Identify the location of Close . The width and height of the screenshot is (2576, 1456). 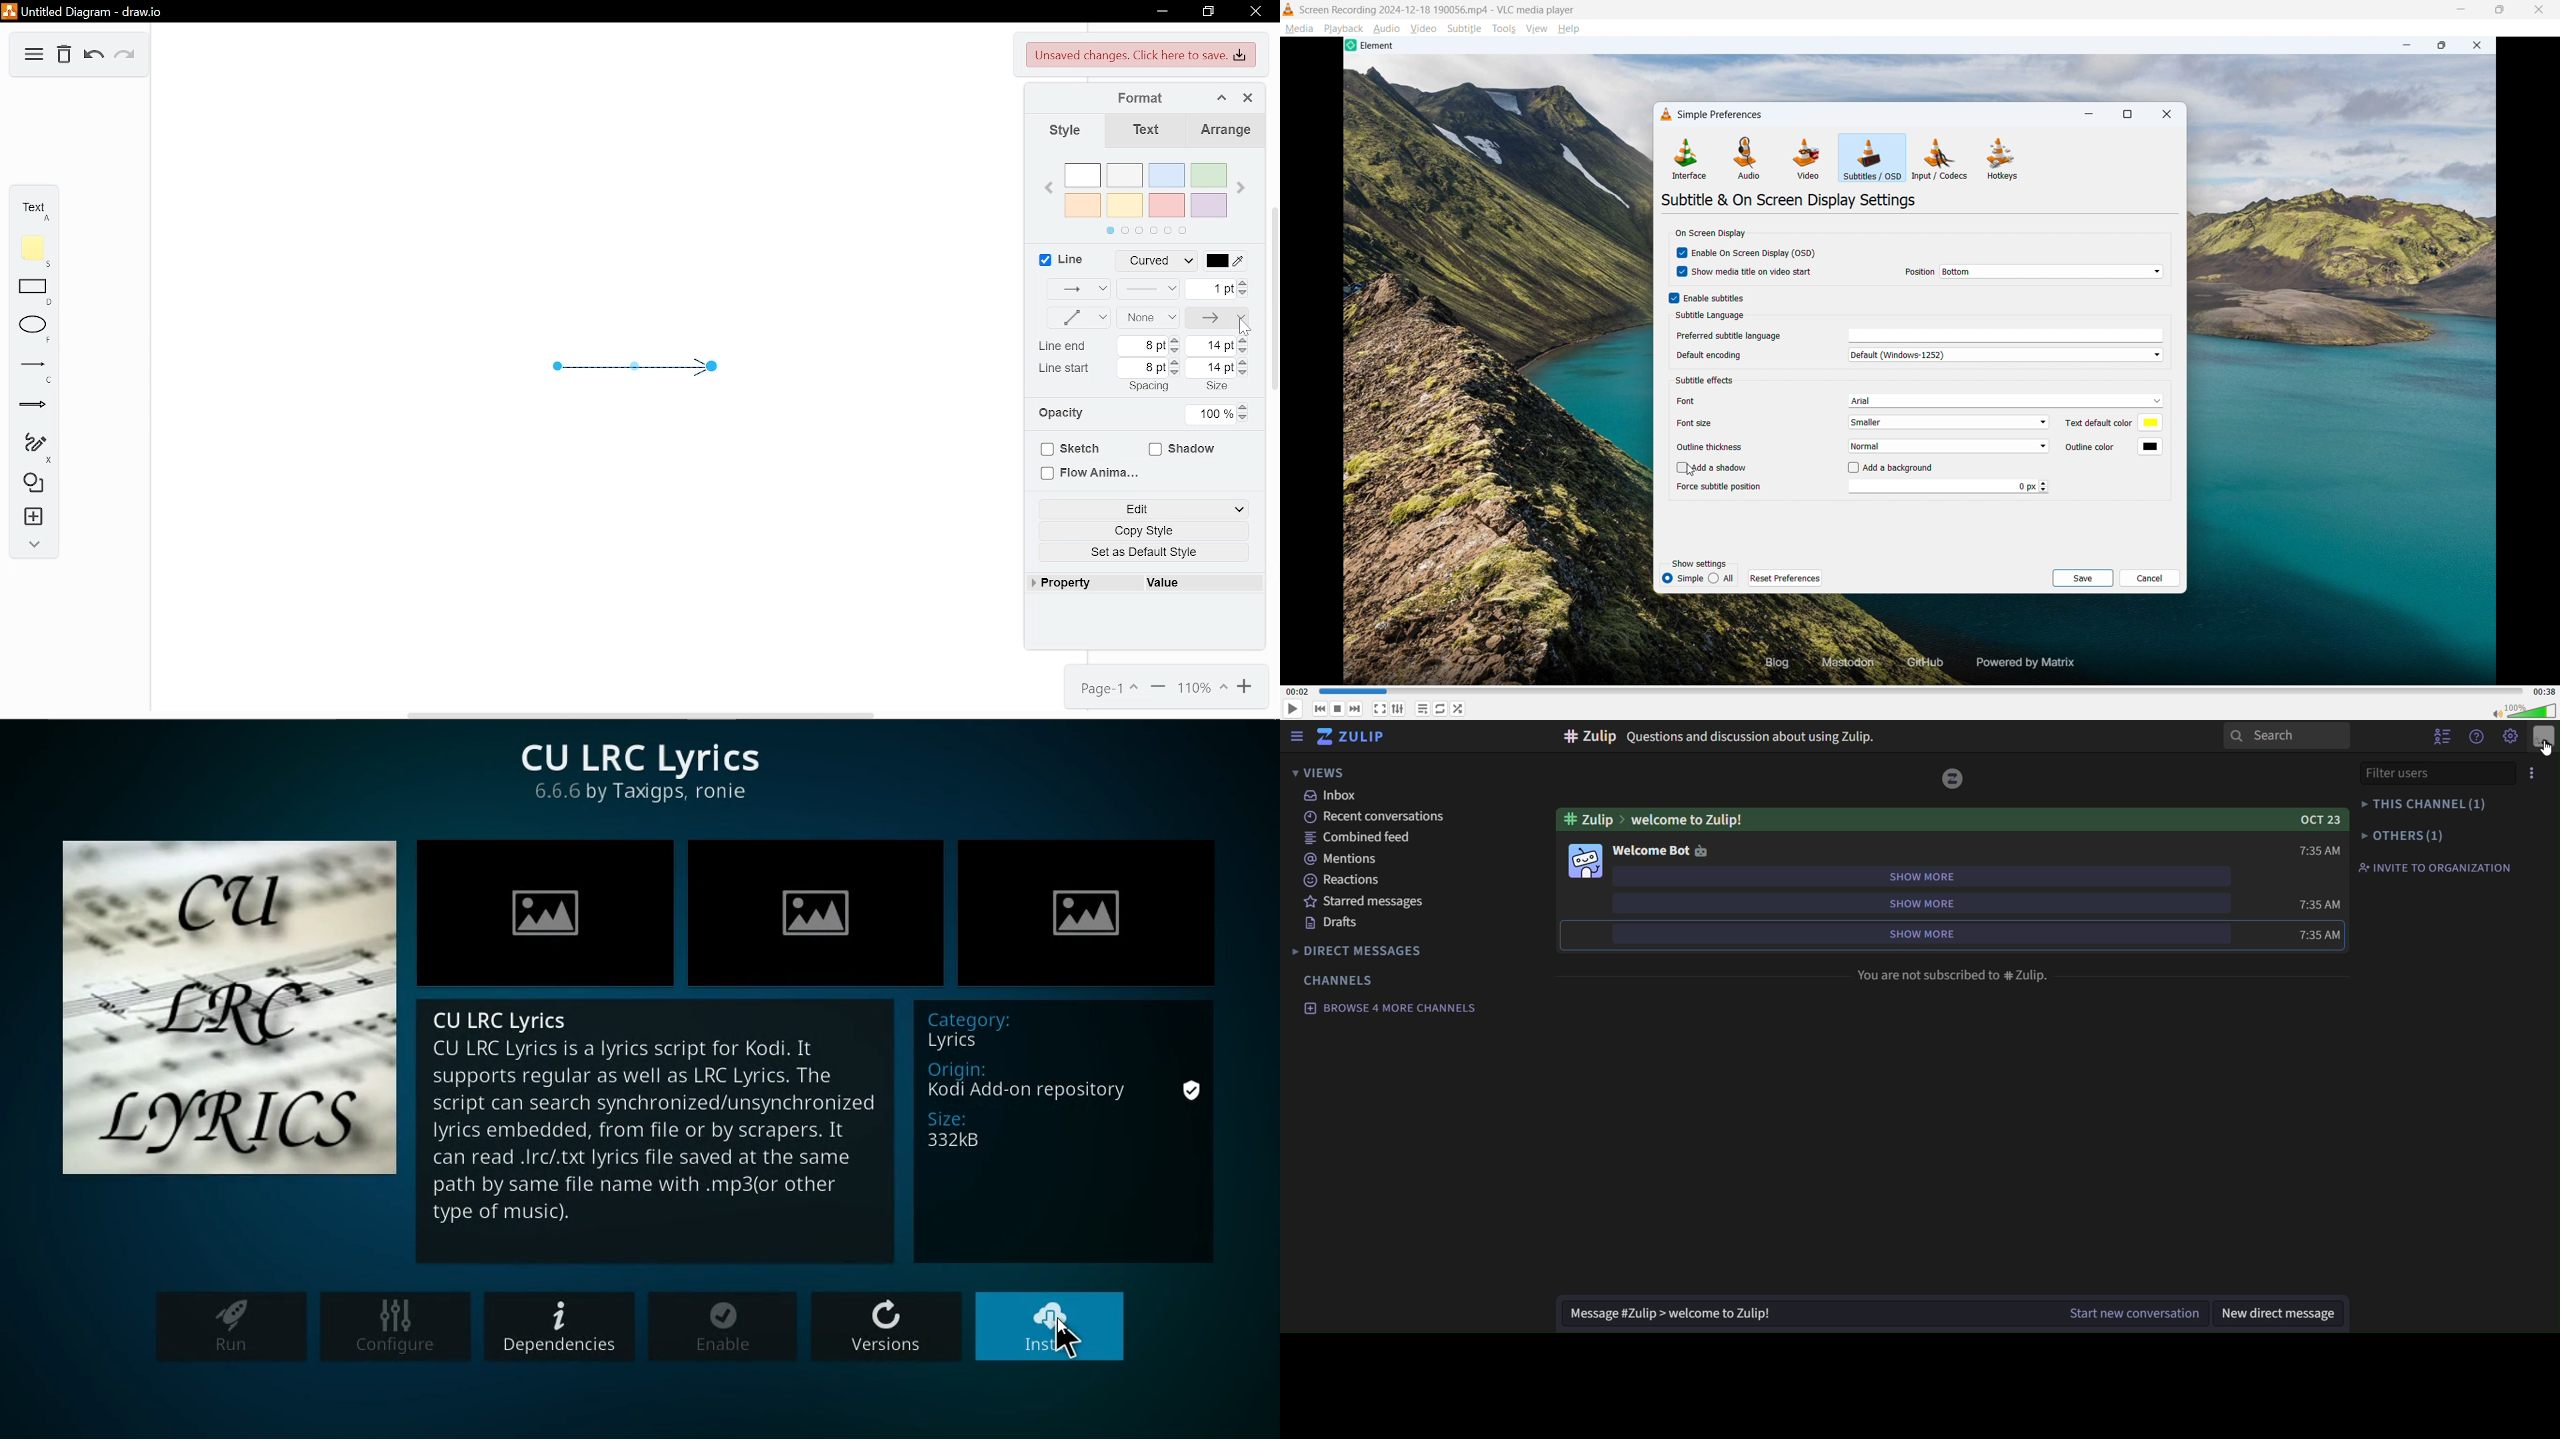
(2539, 9).